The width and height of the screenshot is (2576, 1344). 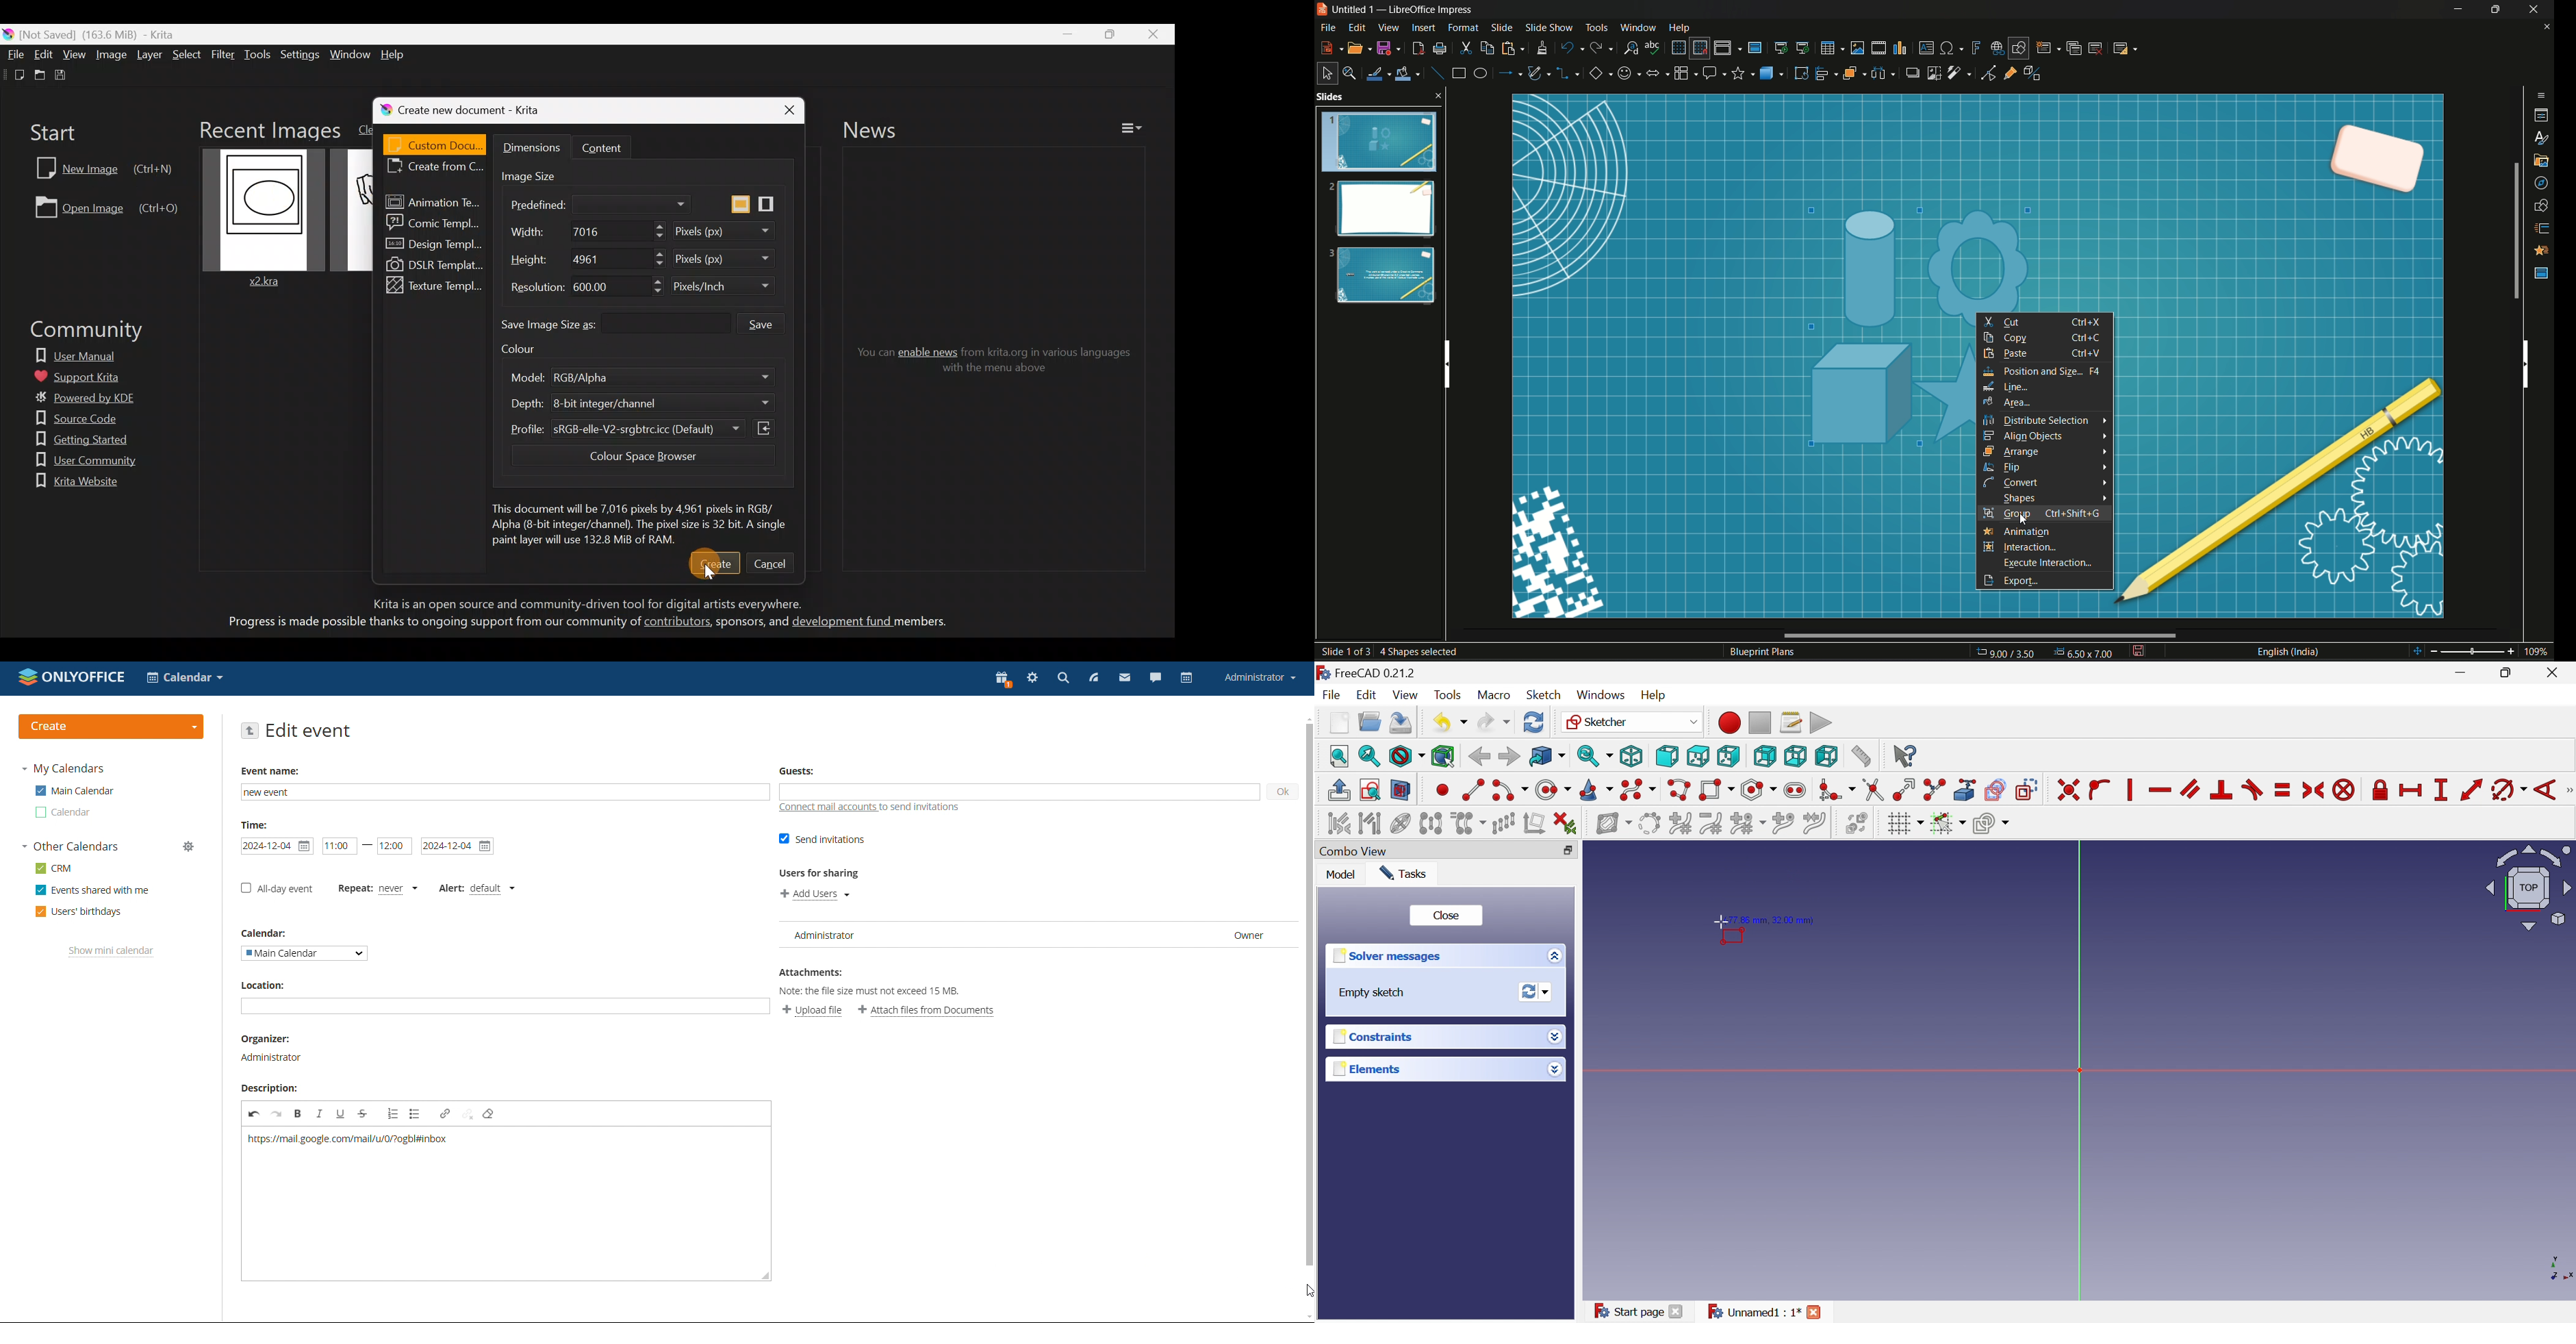 What do you see at coordinates (1508, 756) in the screenshot?
I see `Forward` at bounding box center [1508, 756].